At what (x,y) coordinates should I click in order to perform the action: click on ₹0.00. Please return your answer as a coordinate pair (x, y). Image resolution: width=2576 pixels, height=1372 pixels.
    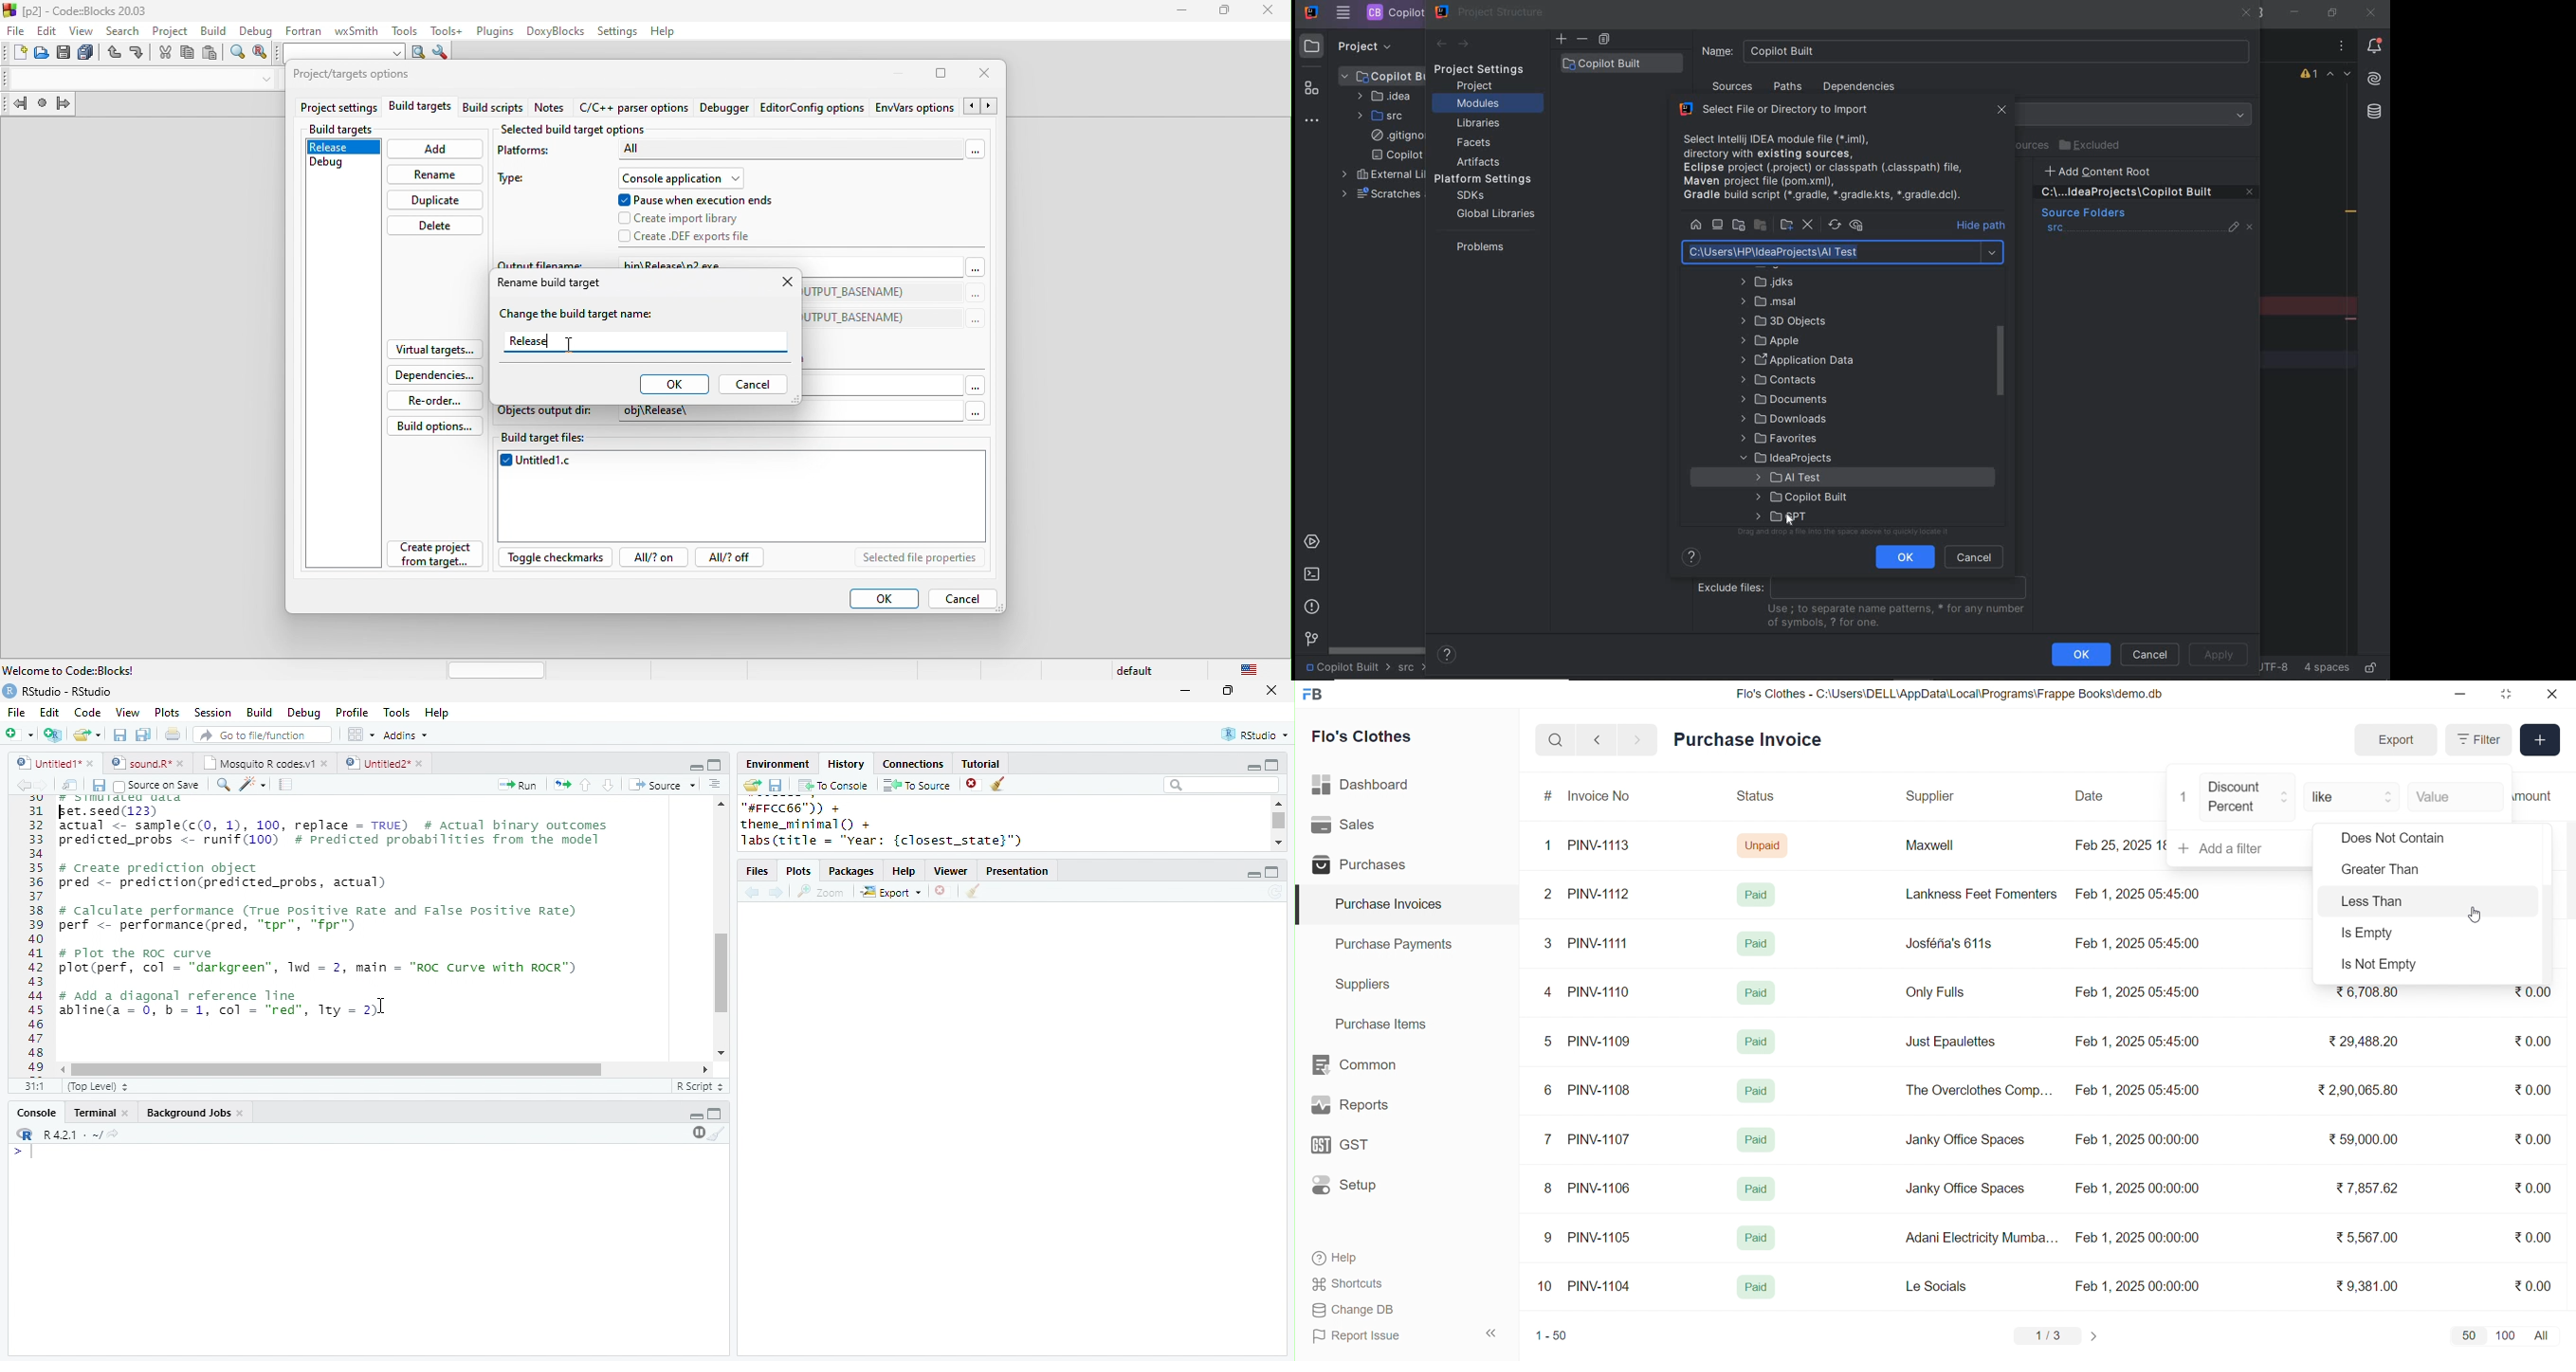
    Looking at the image, I should click on (2532, 1091).